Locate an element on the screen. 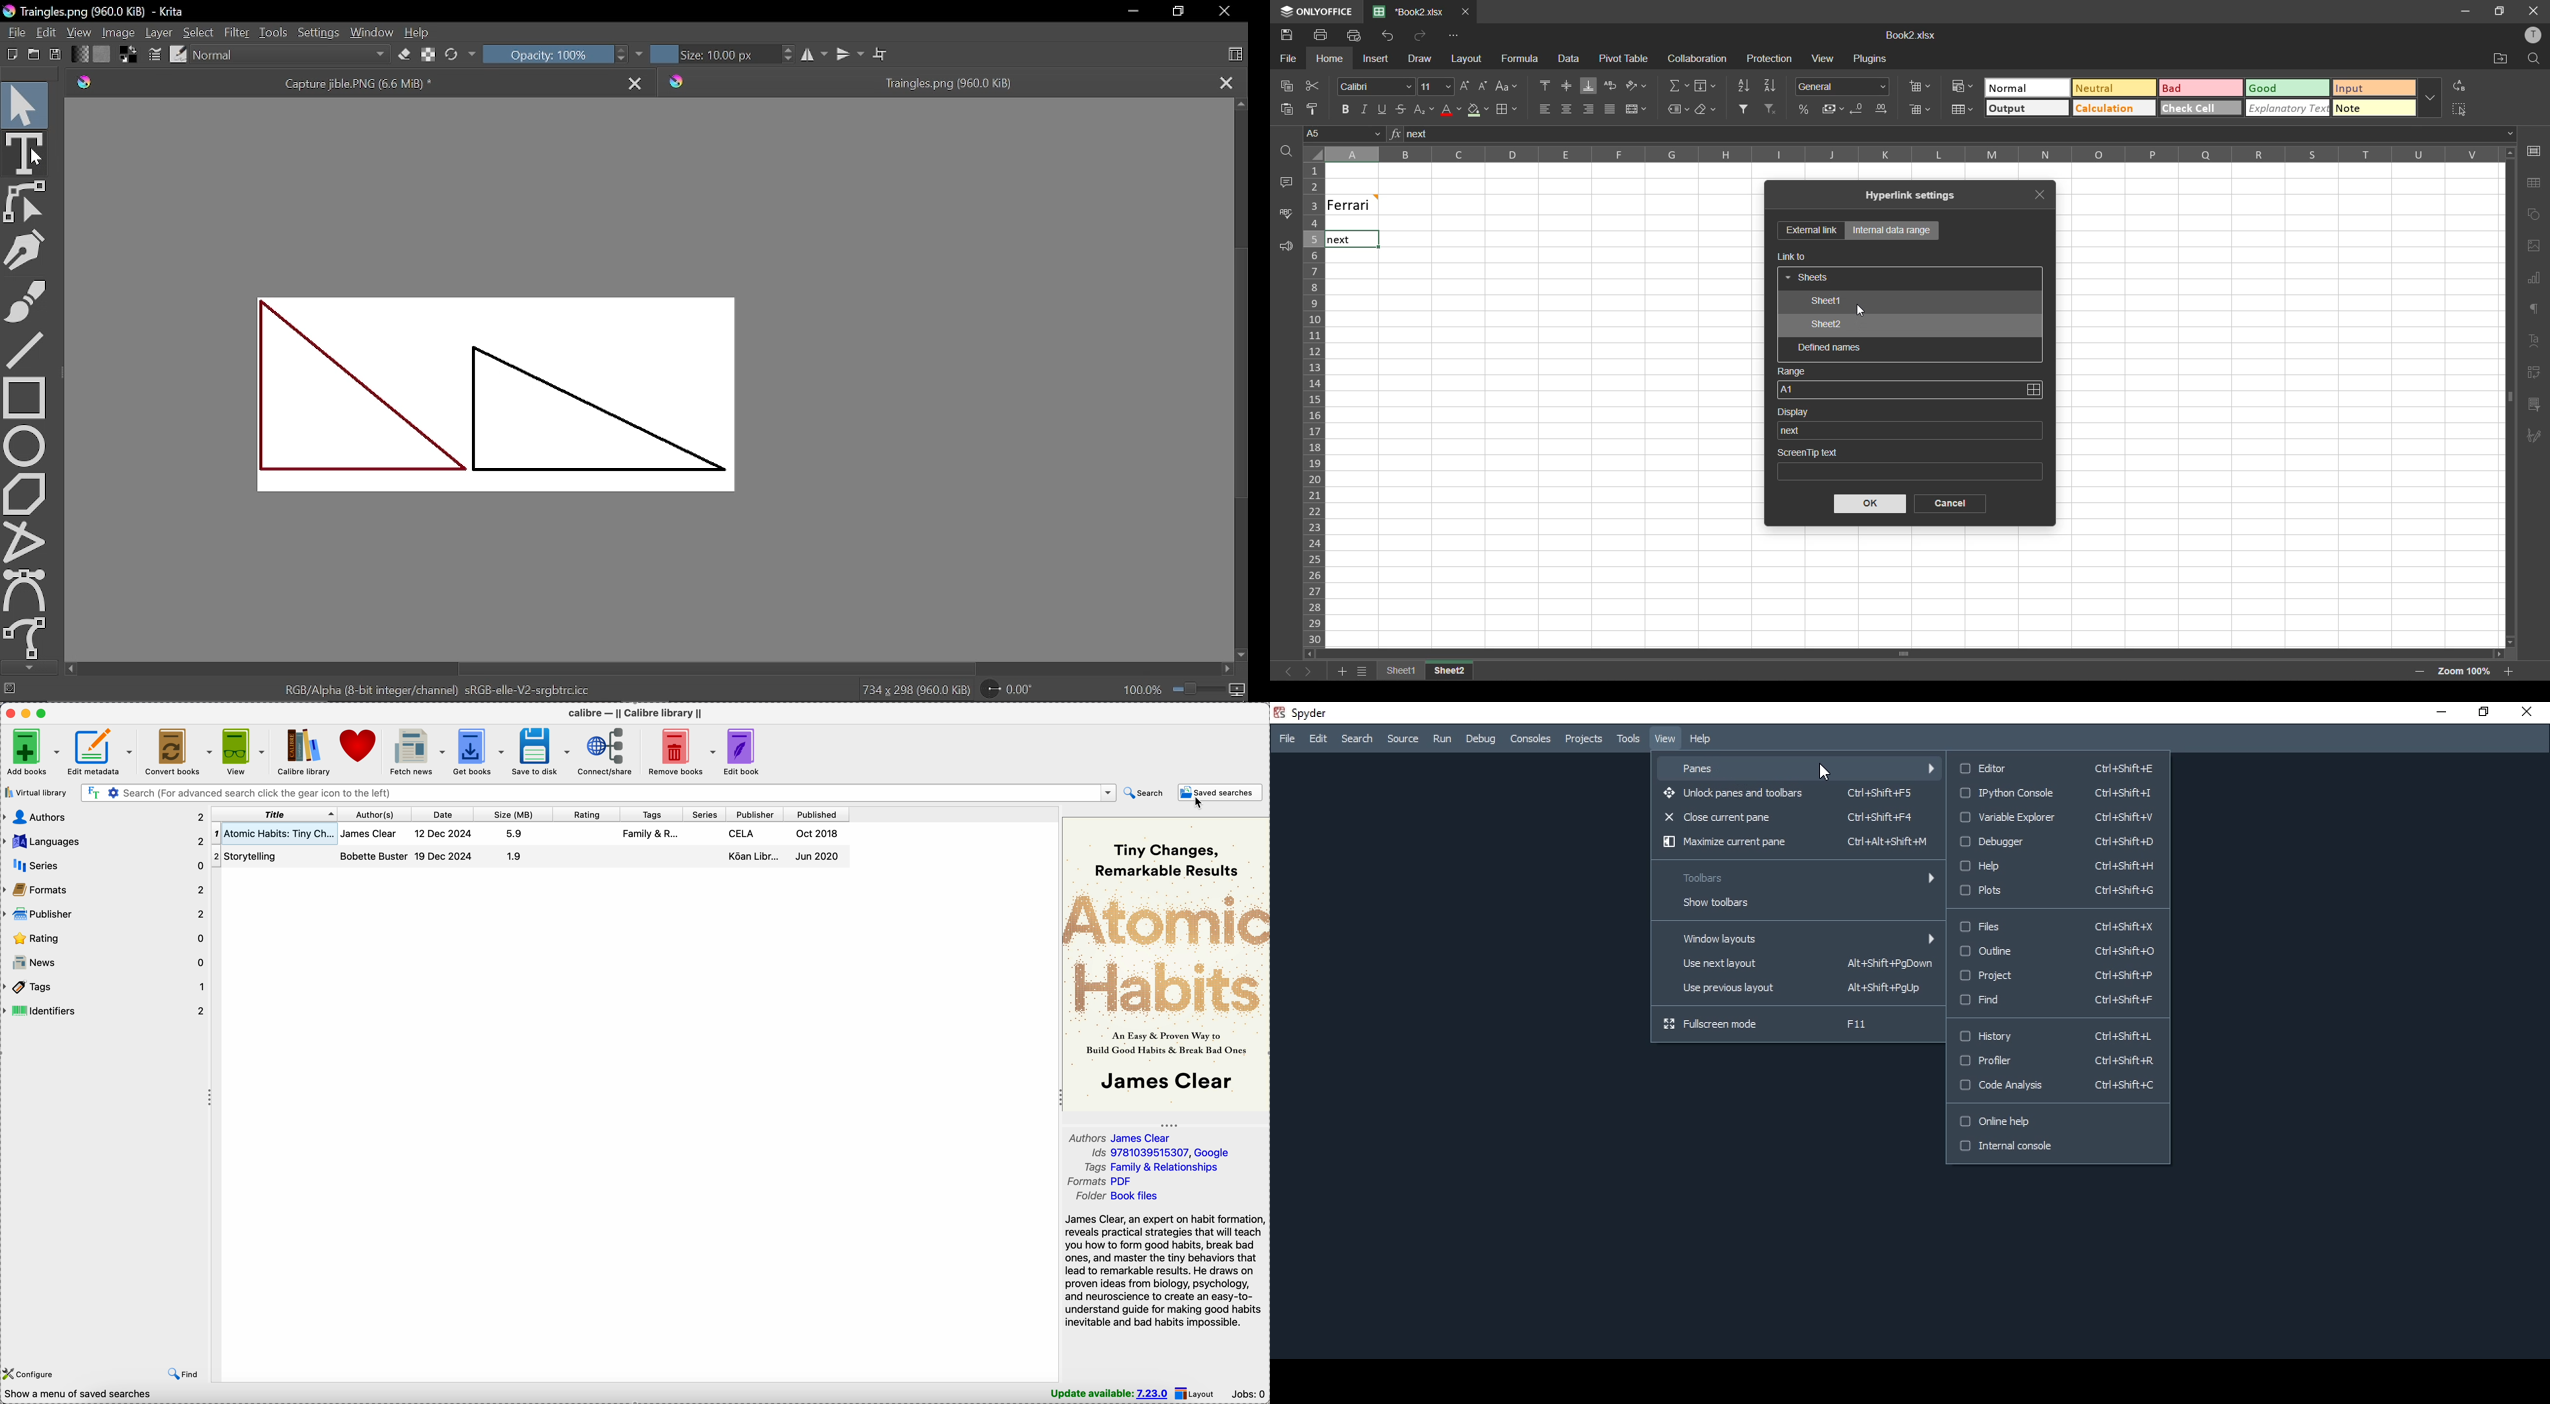 This screenshot has height=1428, width=2576. edit metadata is located at coordinates (101, 752).